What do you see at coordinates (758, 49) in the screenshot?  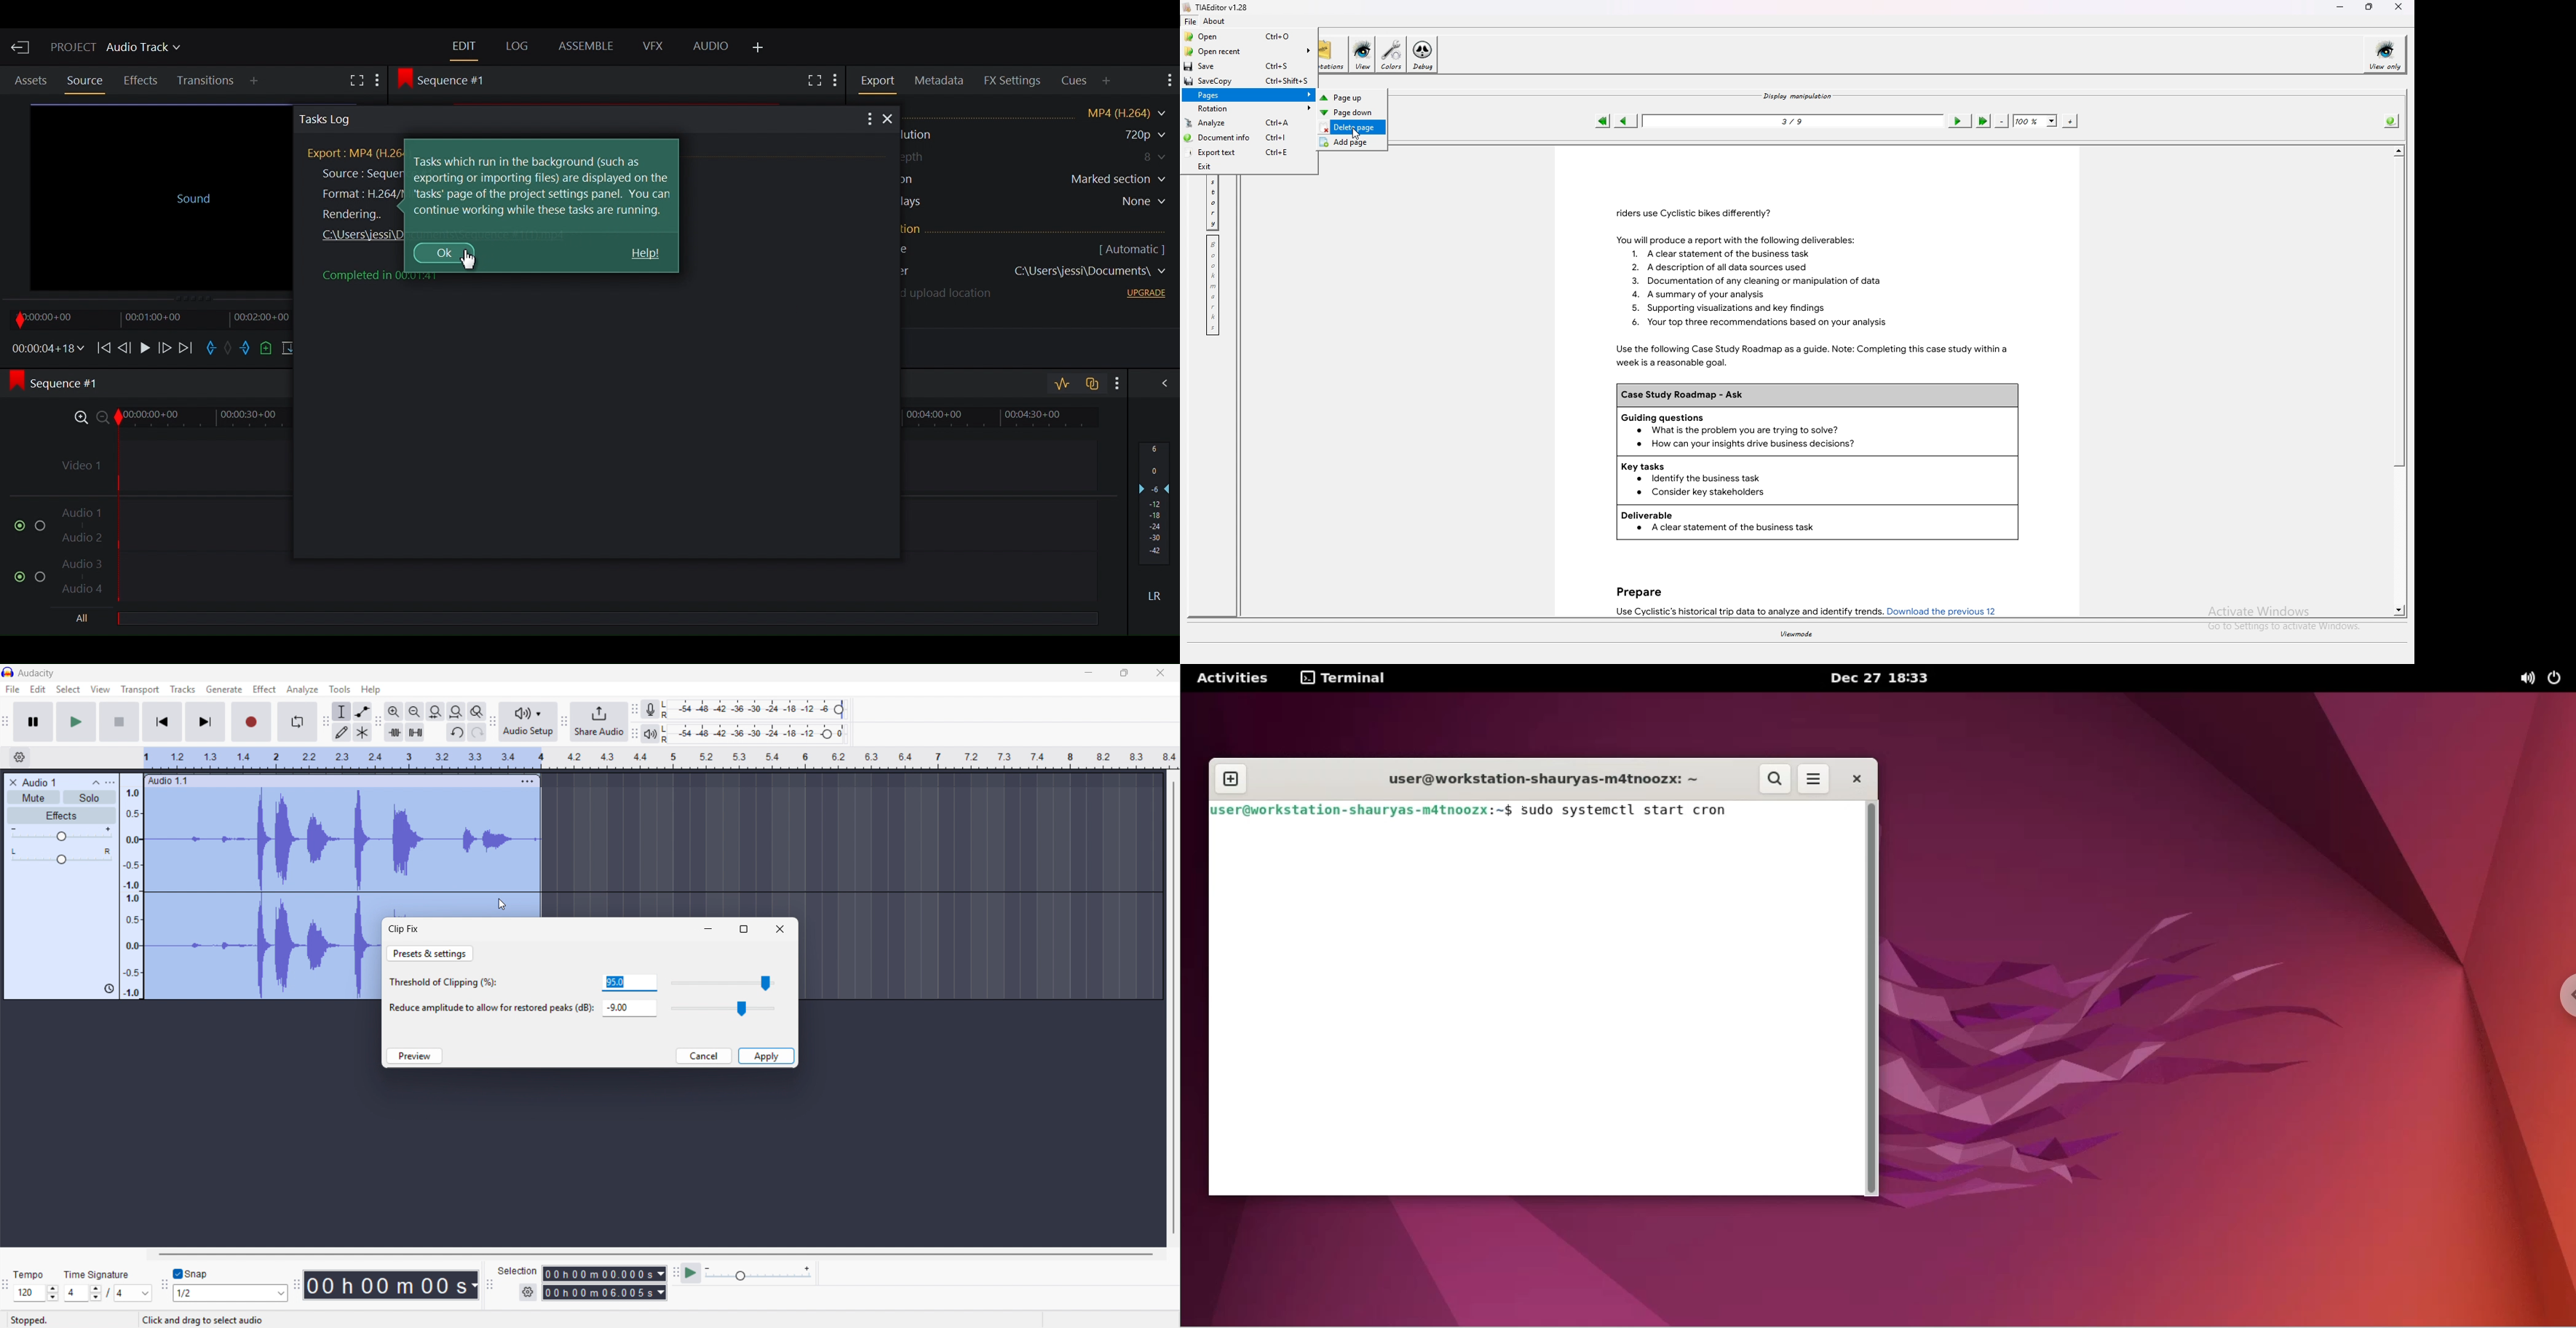 I see `Add Panel` at bounding box center [758, 49].